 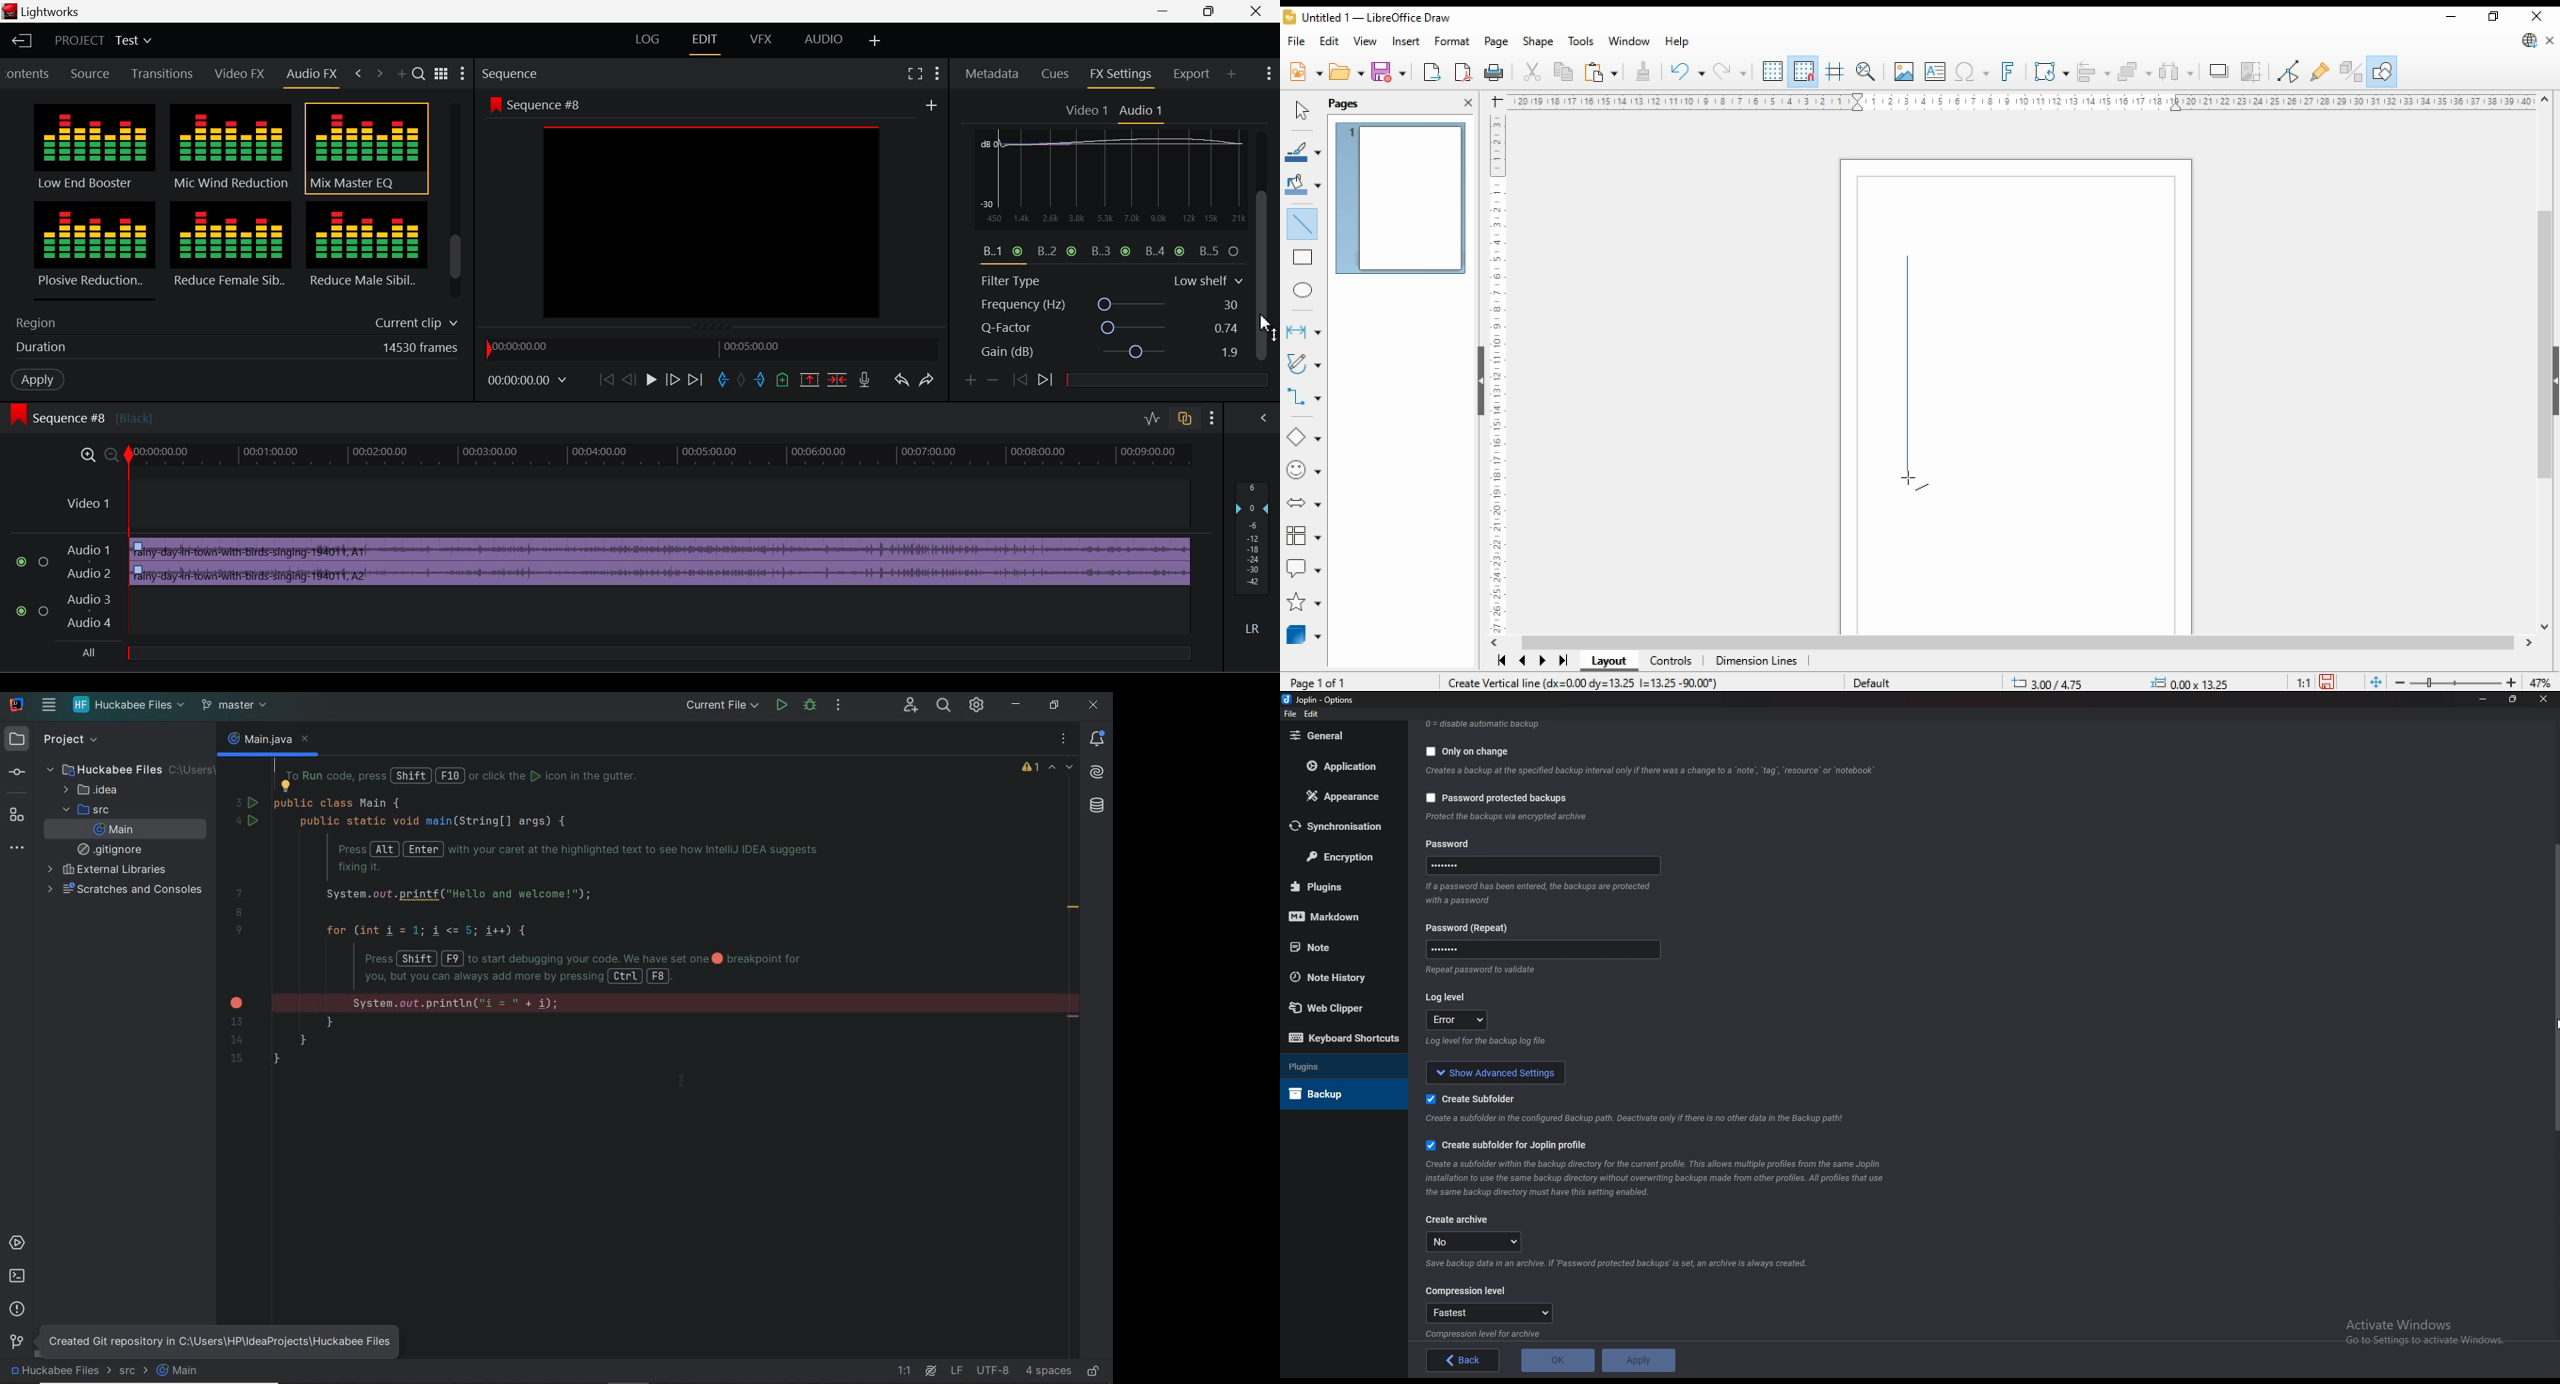 I want to click on Mic Wind Reduction, so click(x=231, y=149).